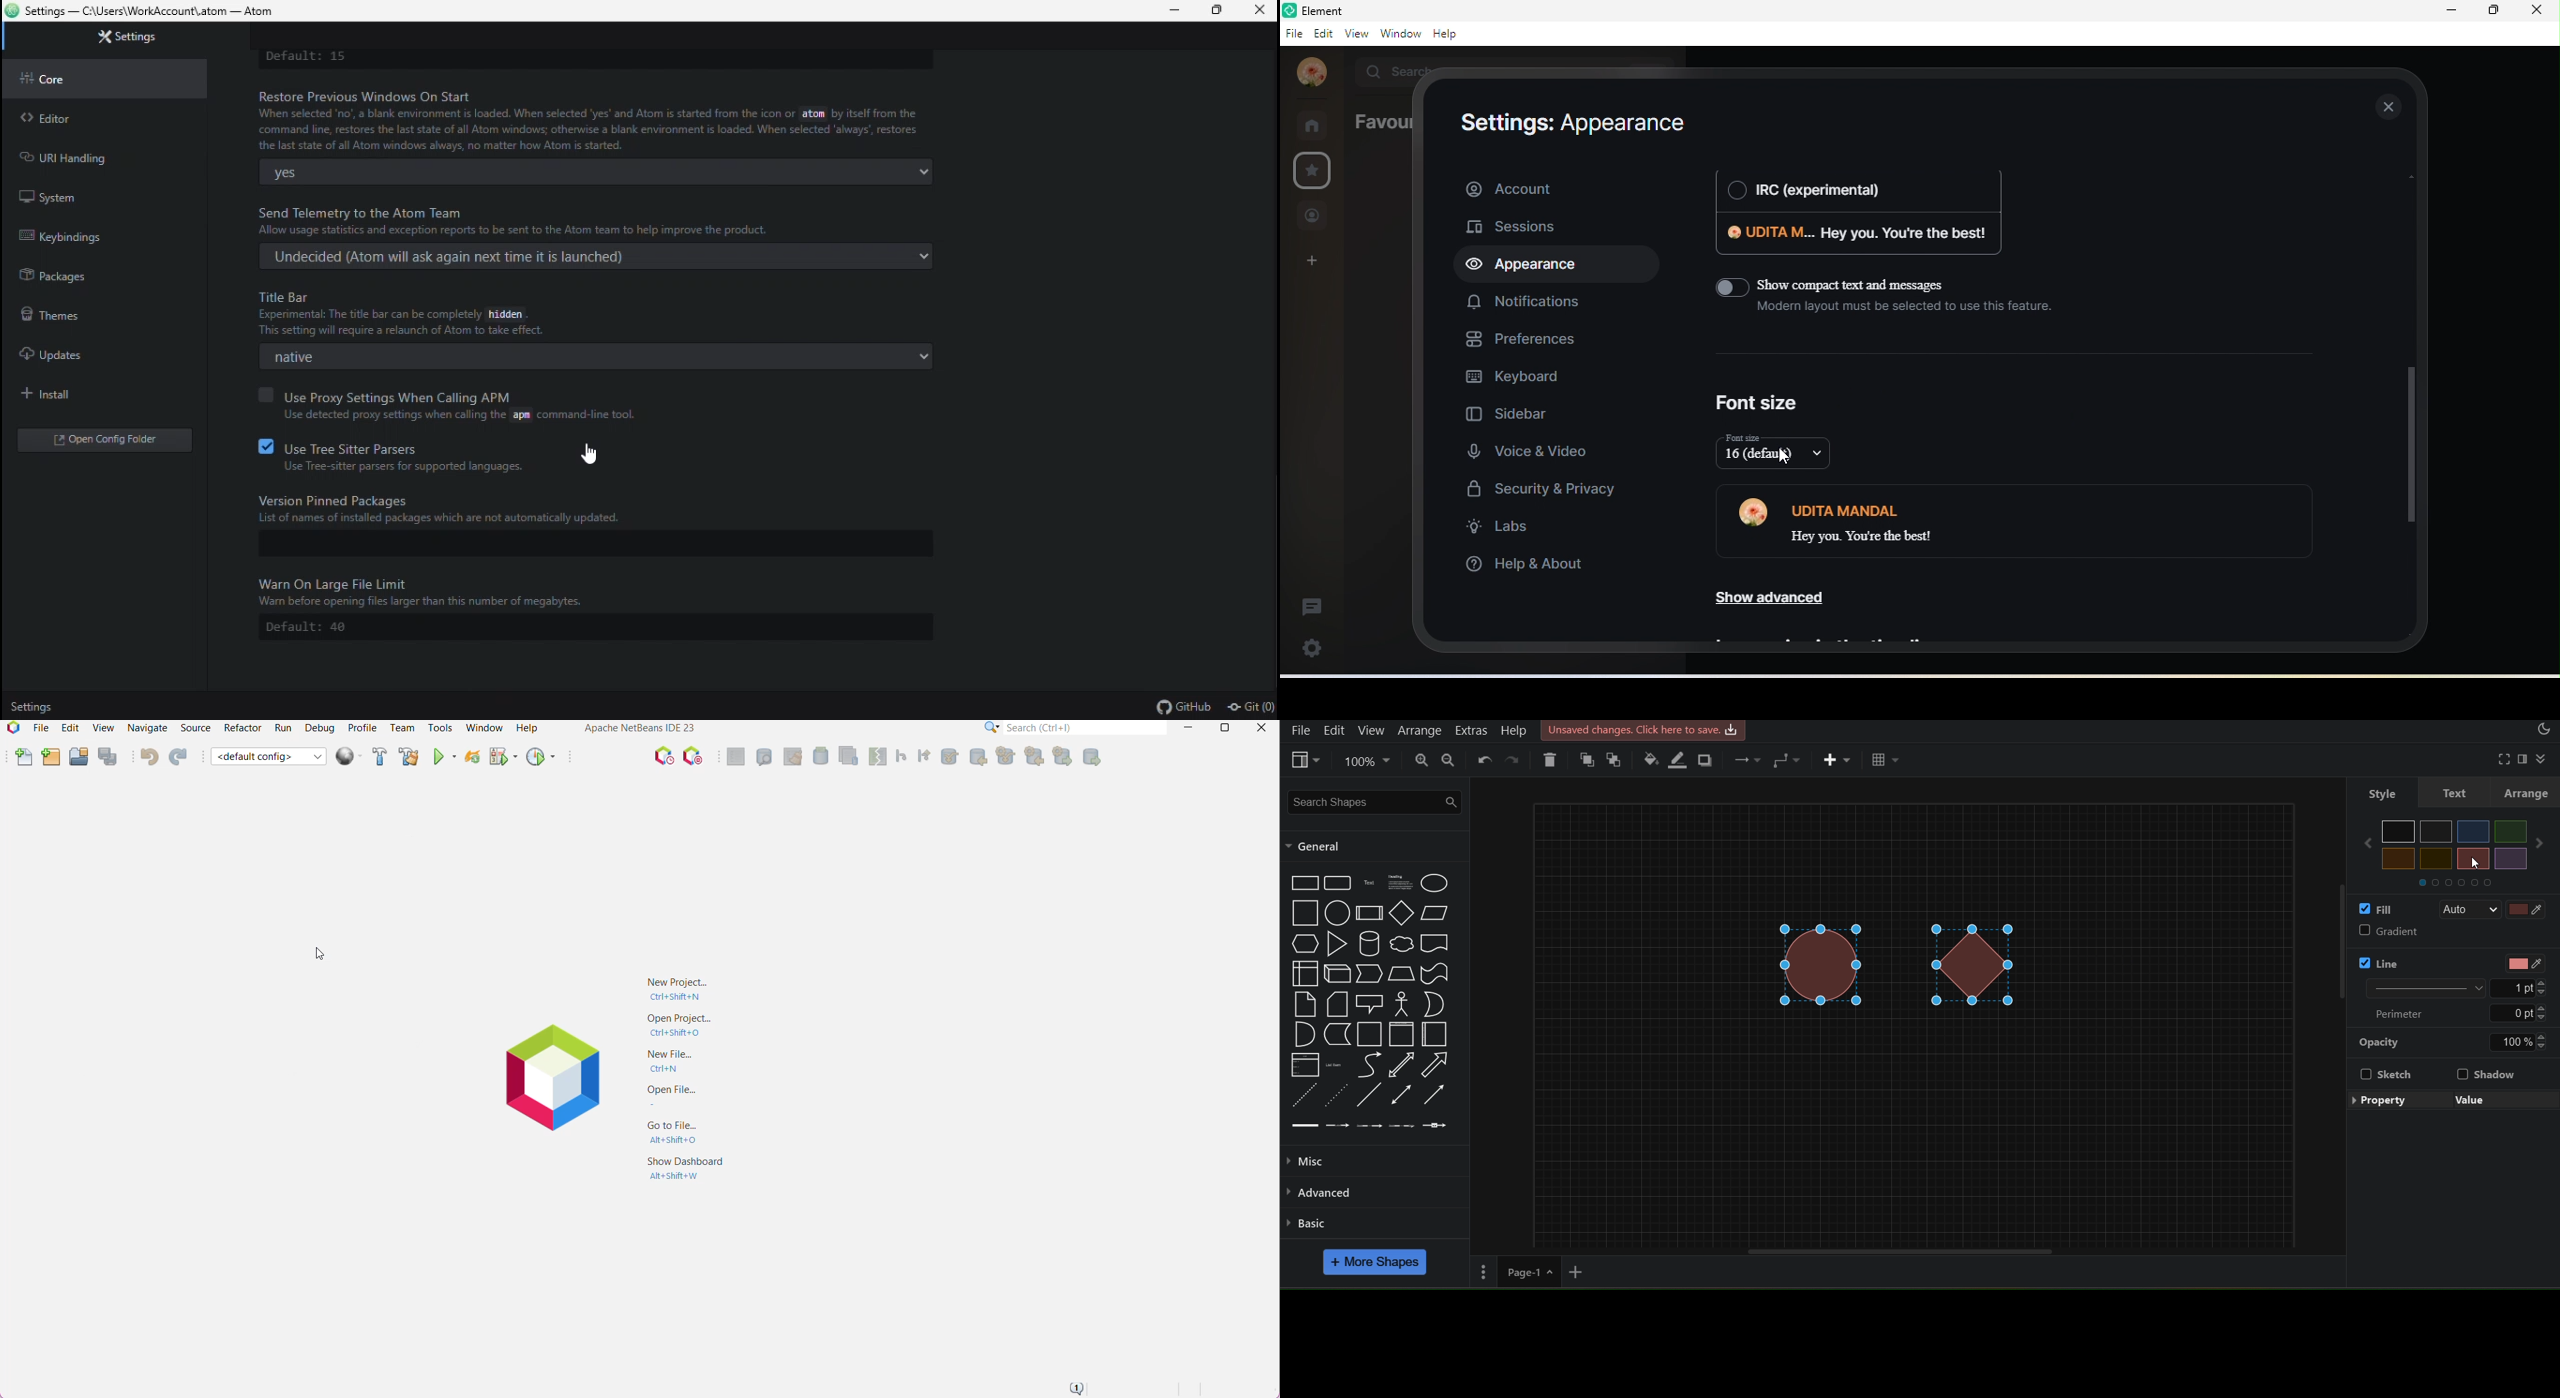  Describe the element at coordinates (1170, 11) in the screenshot. I see `Minimise` at that location.